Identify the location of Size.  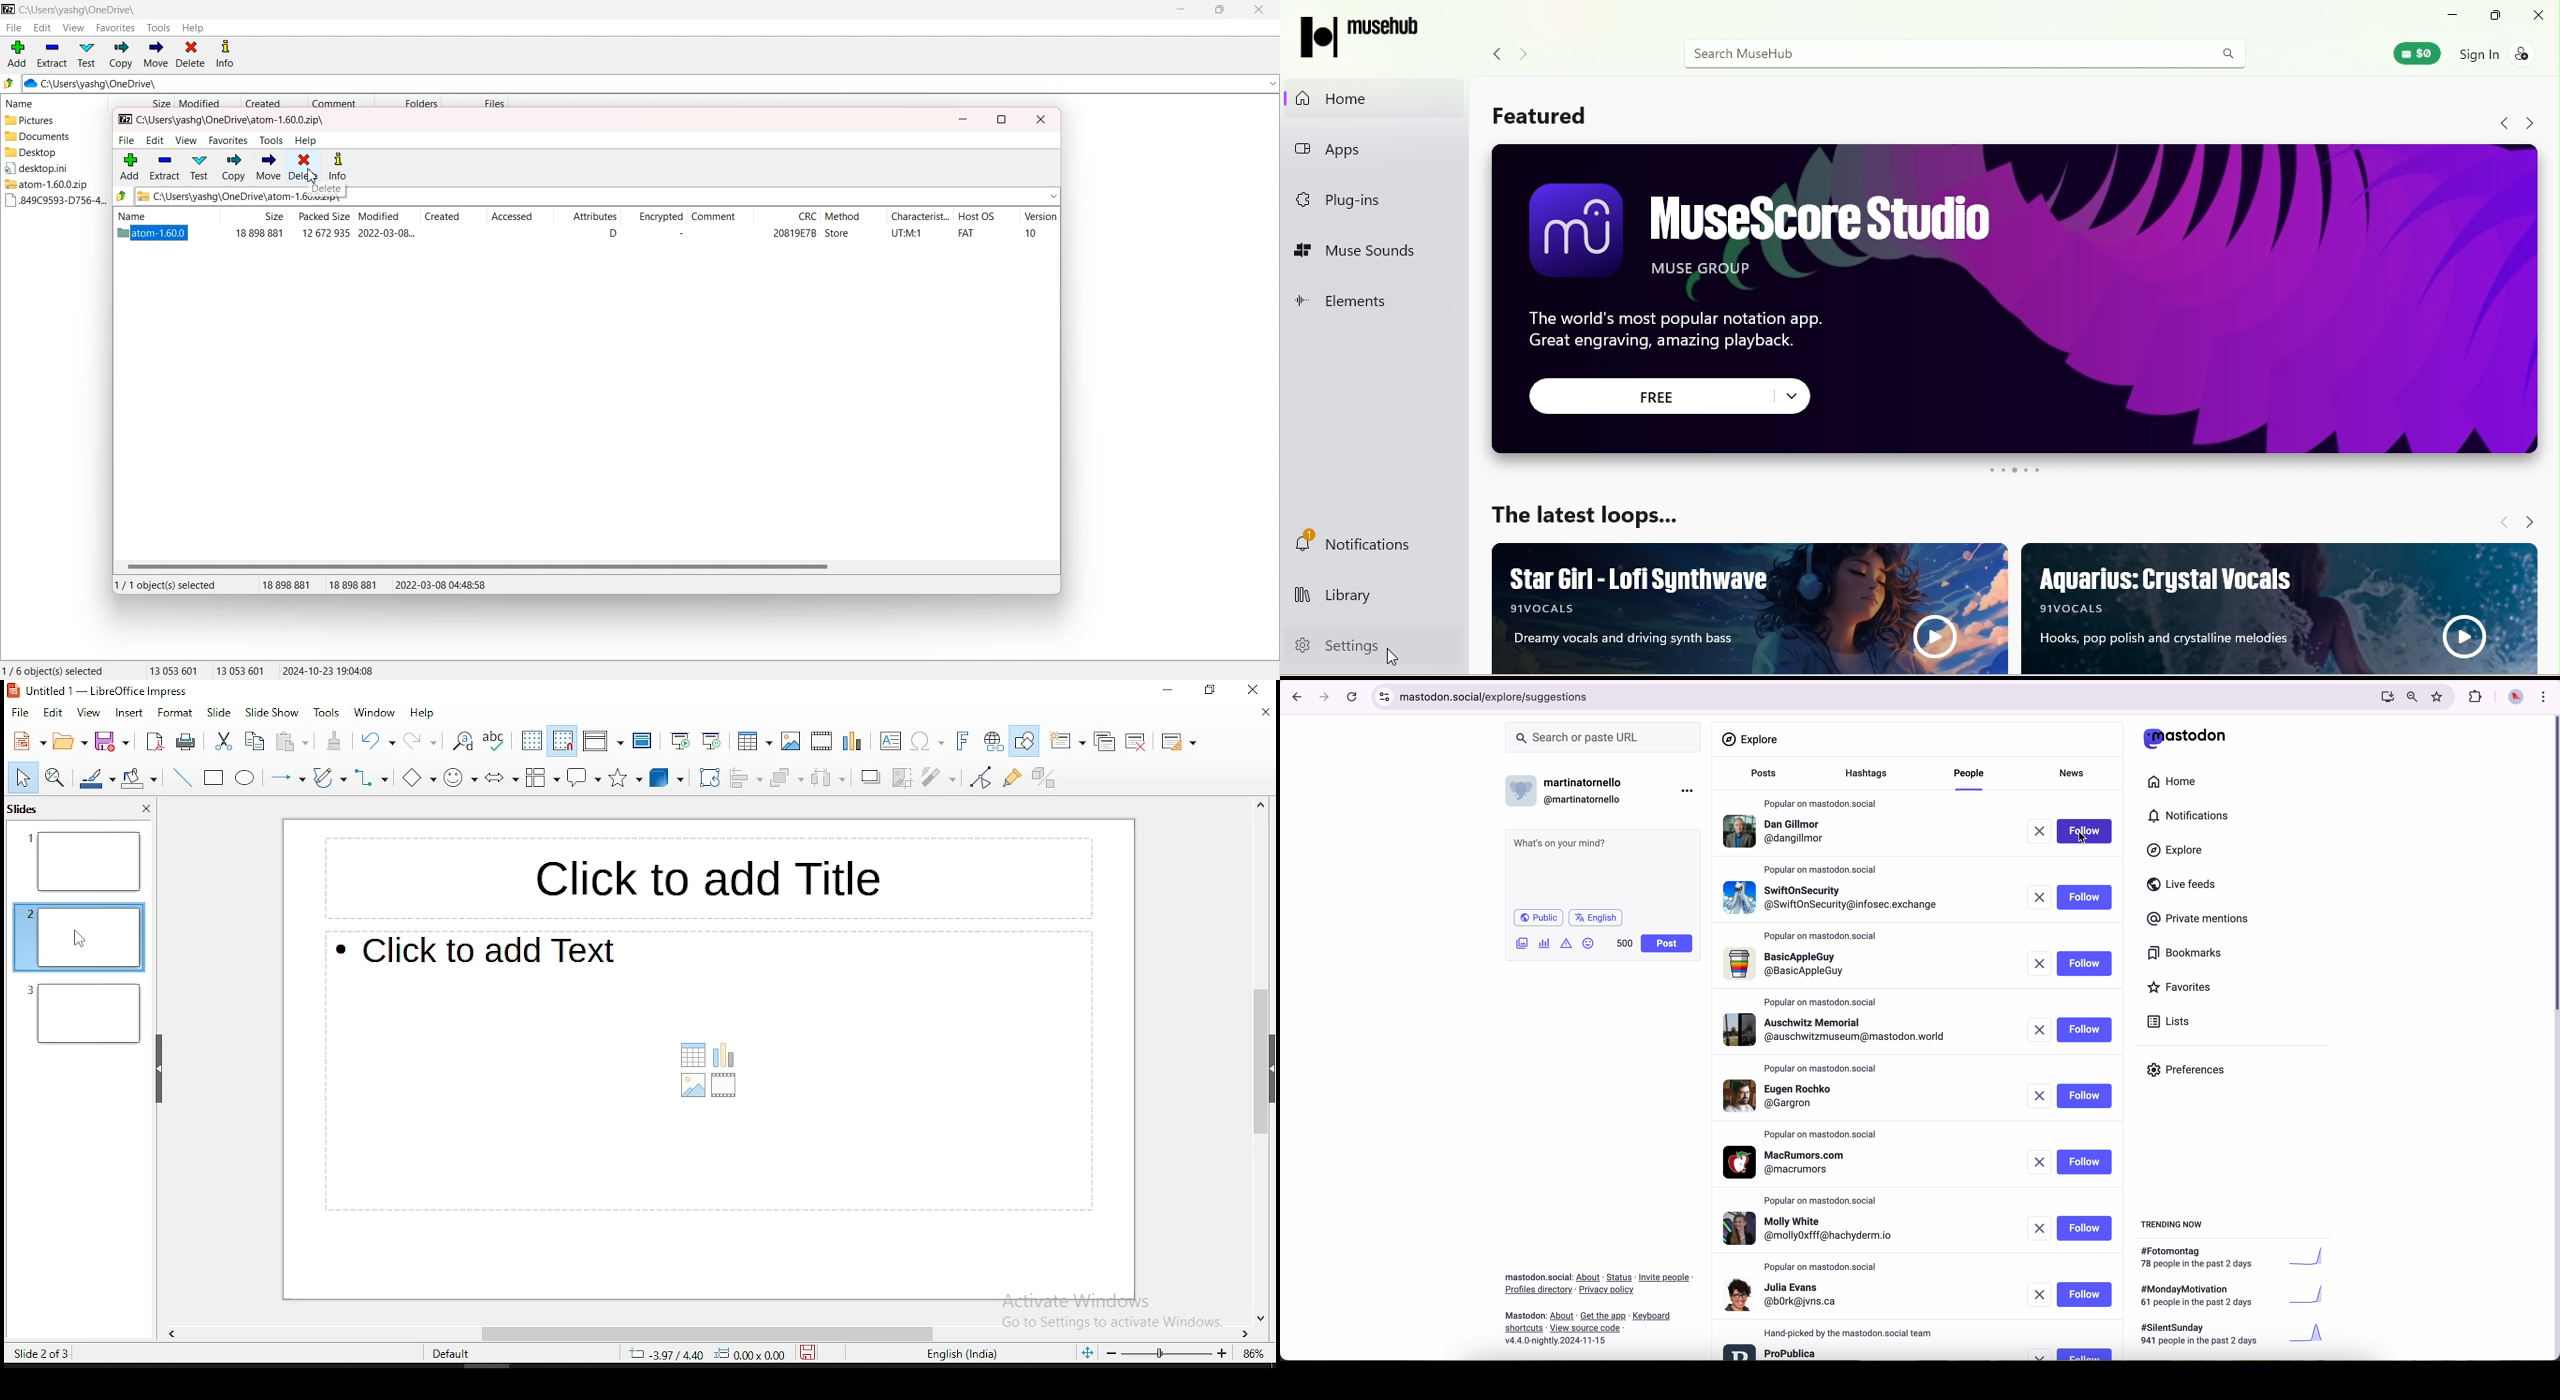
(253, 216).